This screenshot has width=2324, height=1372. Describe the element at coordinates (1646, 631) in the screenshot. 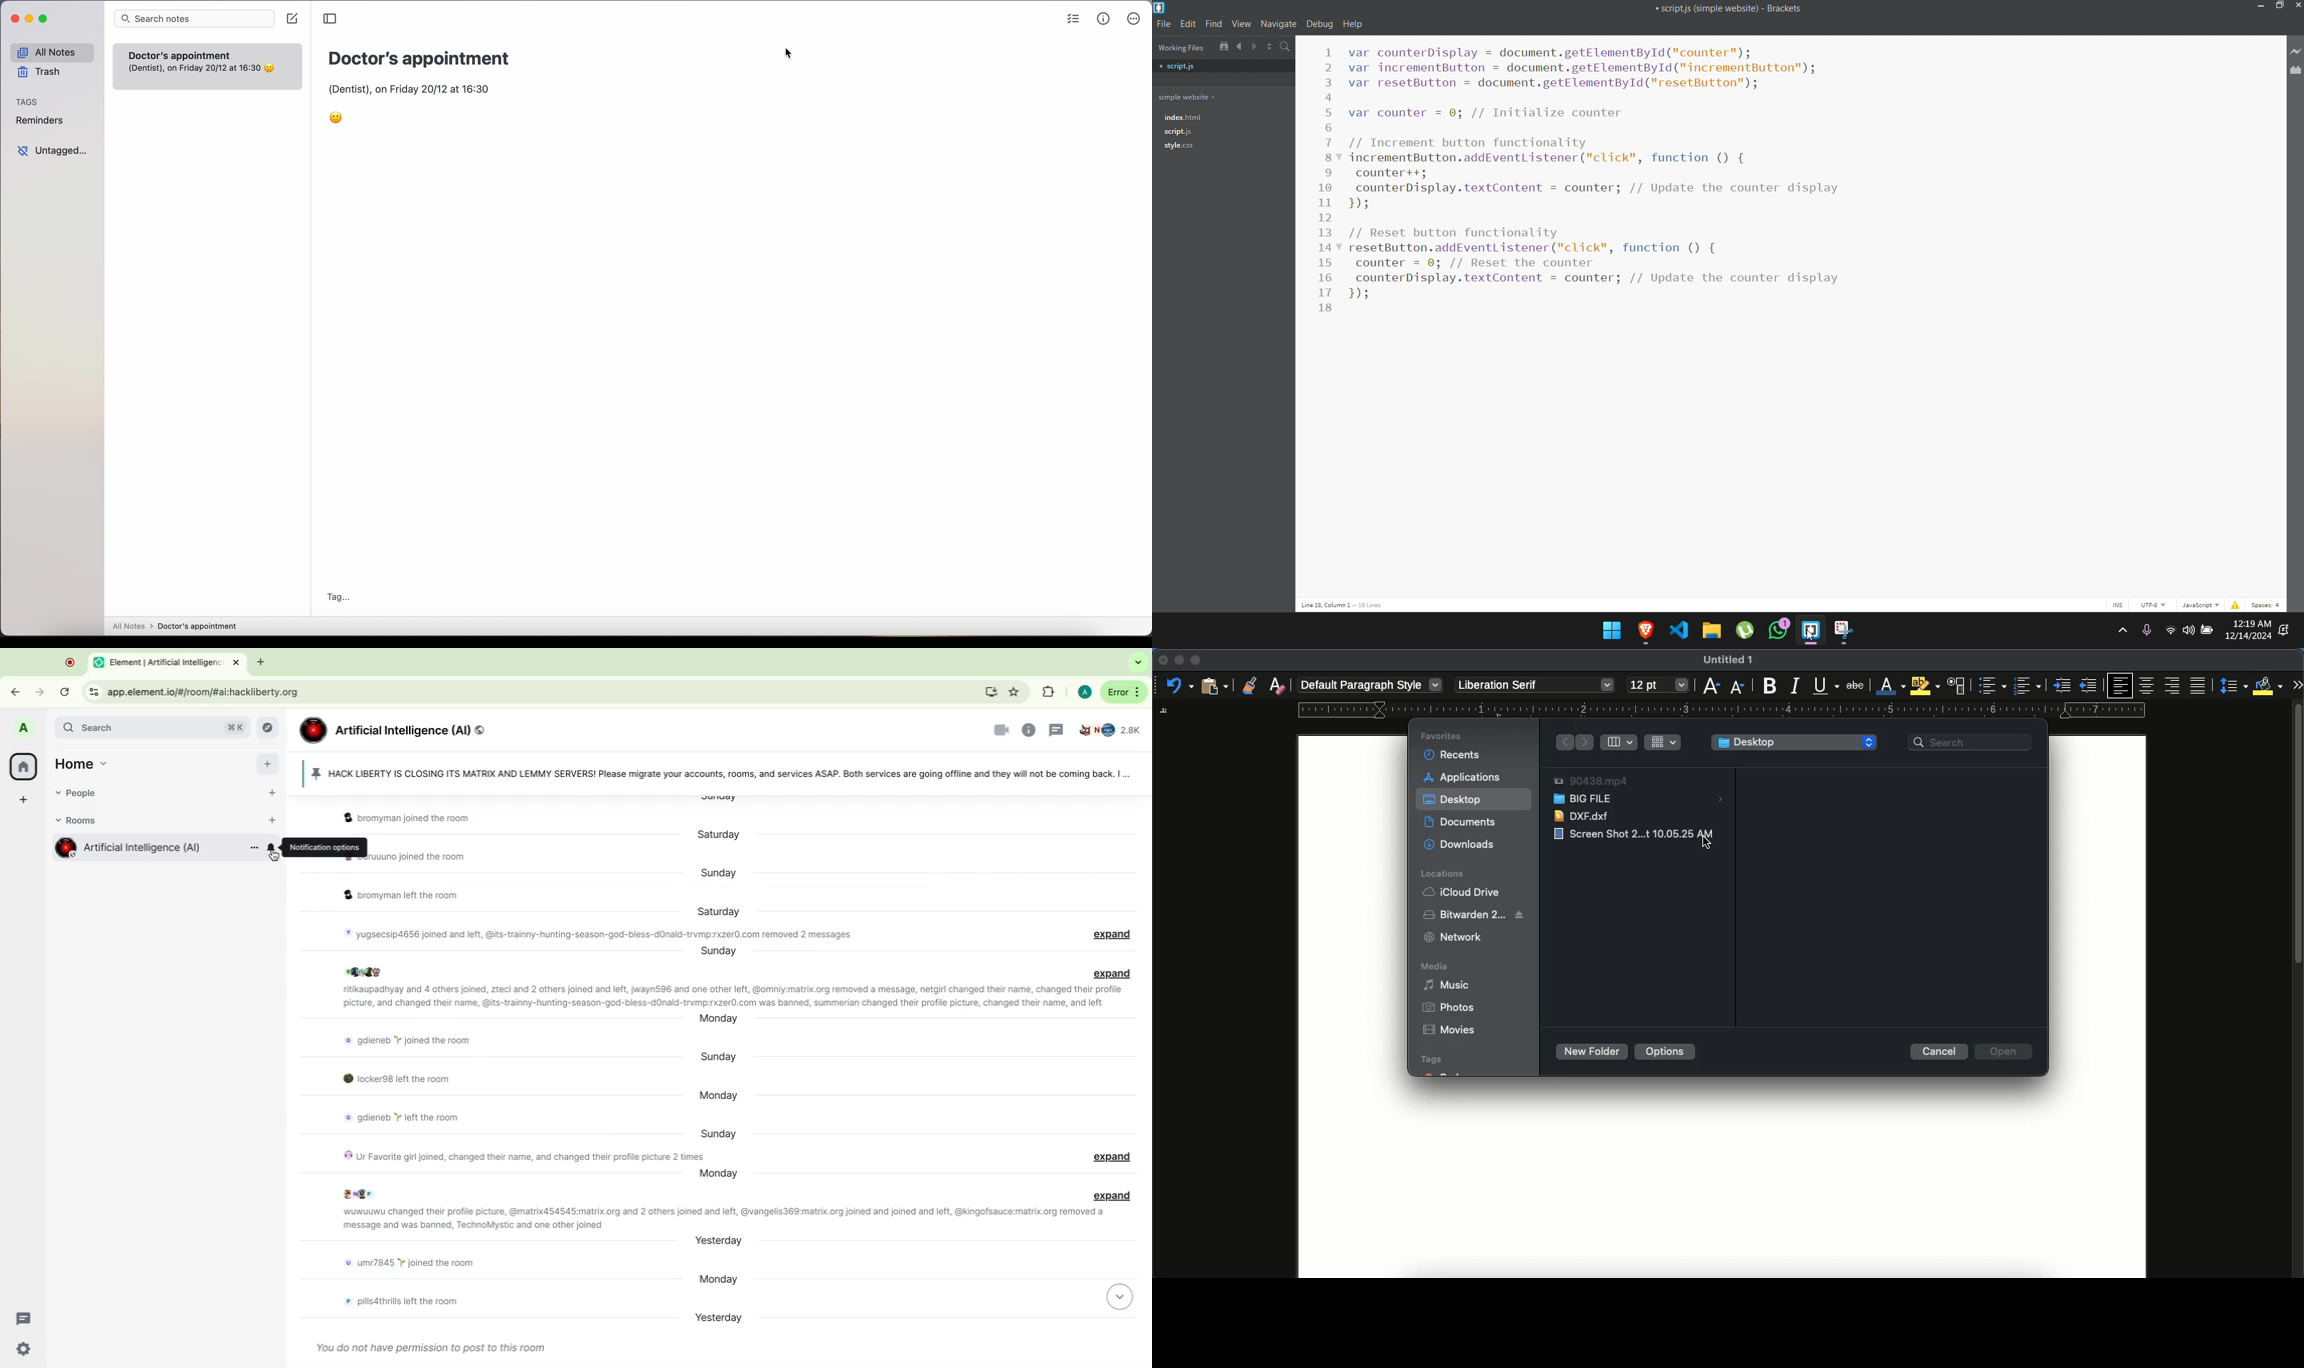

I see `brave` at that location.